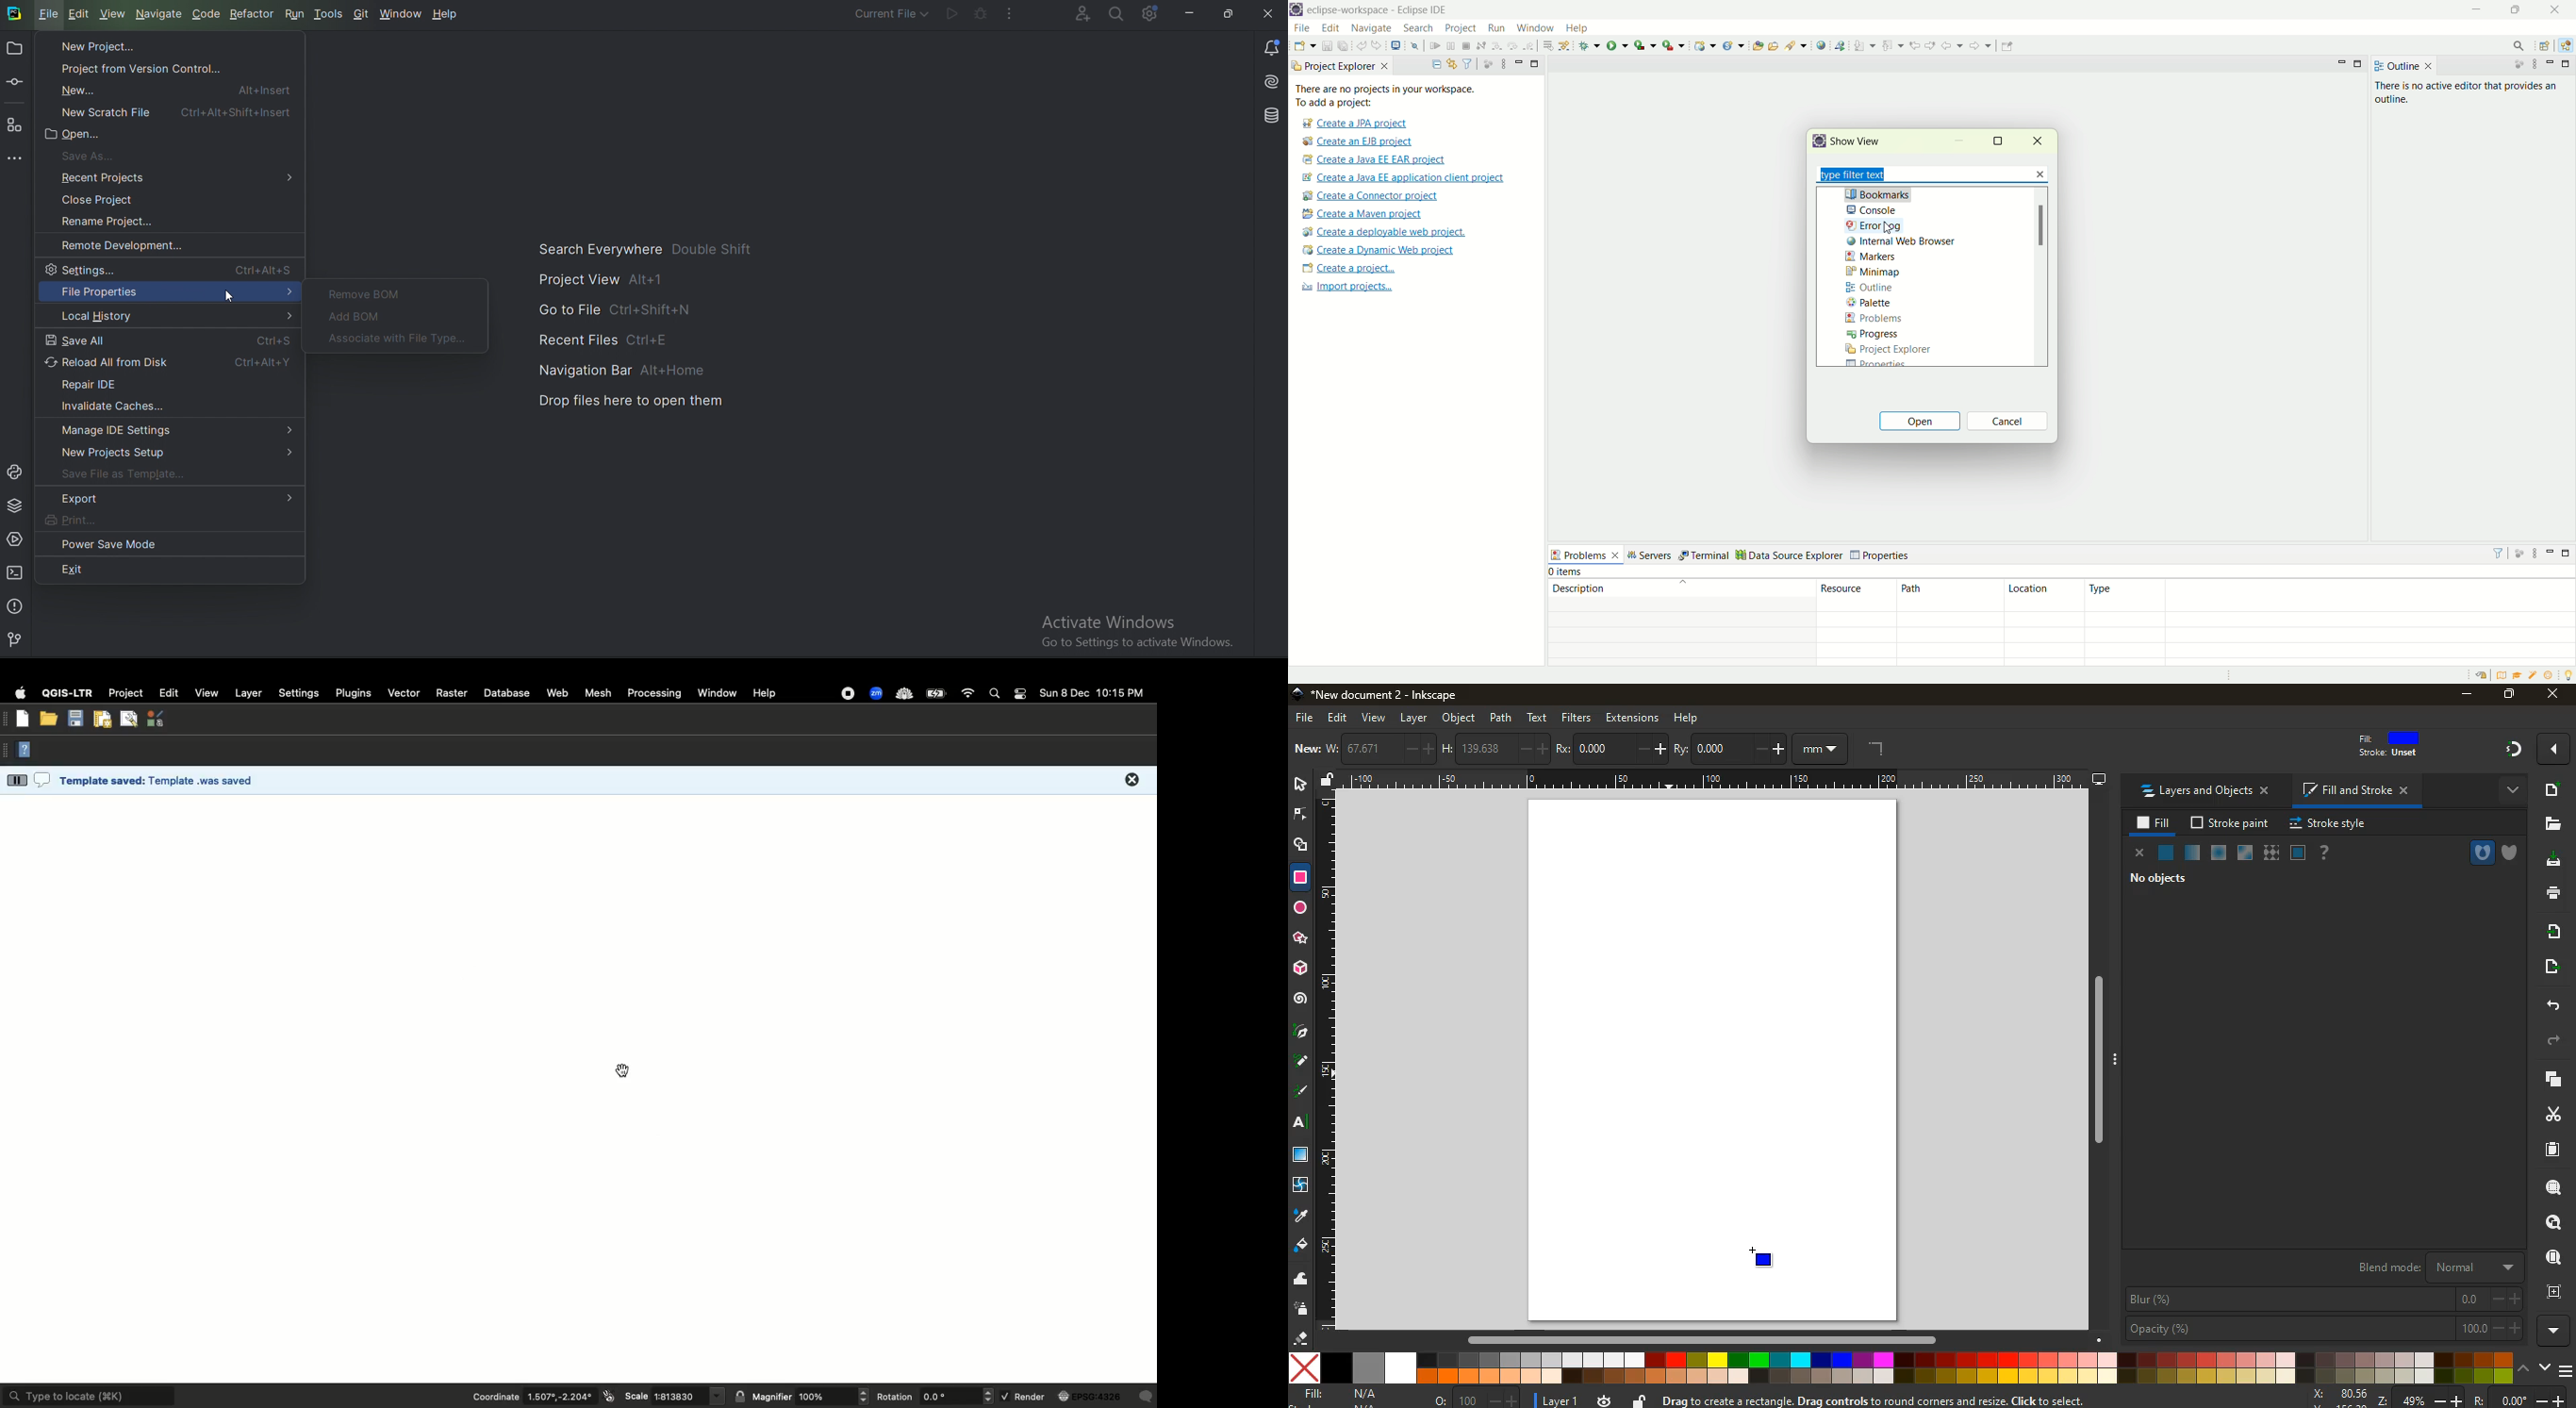  I want to click on Power save mode, so click(112, 544).